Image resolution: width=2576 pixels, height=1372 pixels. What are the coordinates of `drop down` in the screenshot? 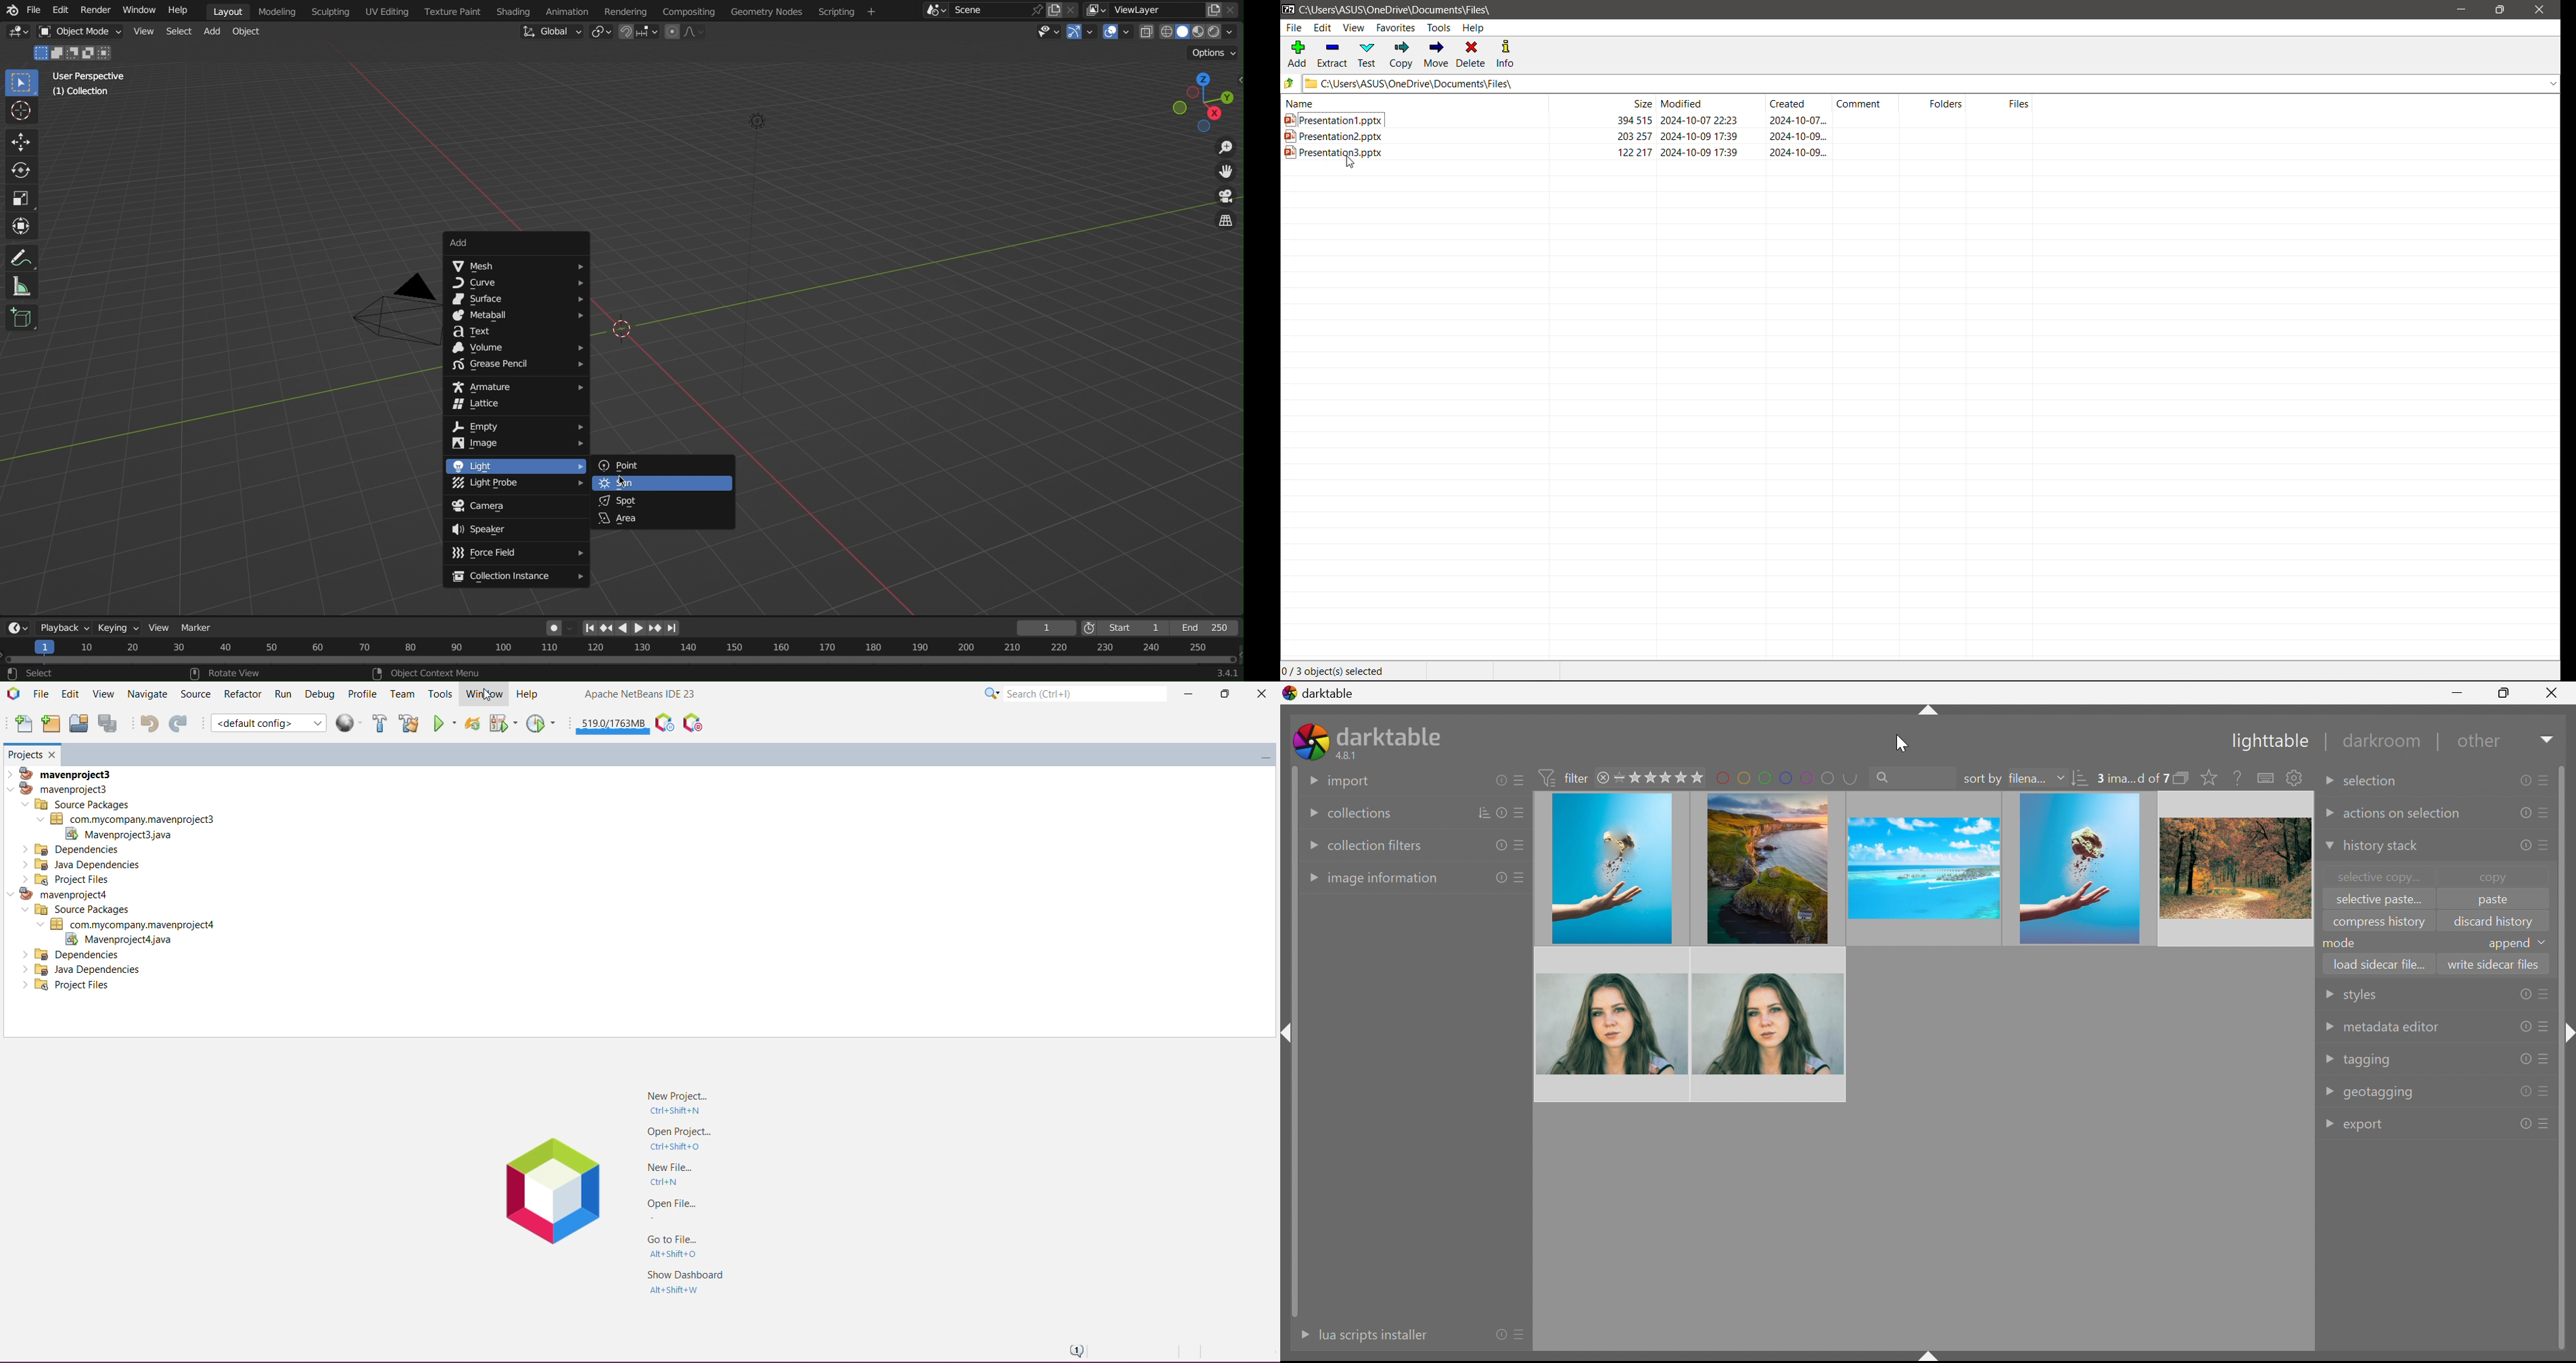 It's located at (2545, 943).